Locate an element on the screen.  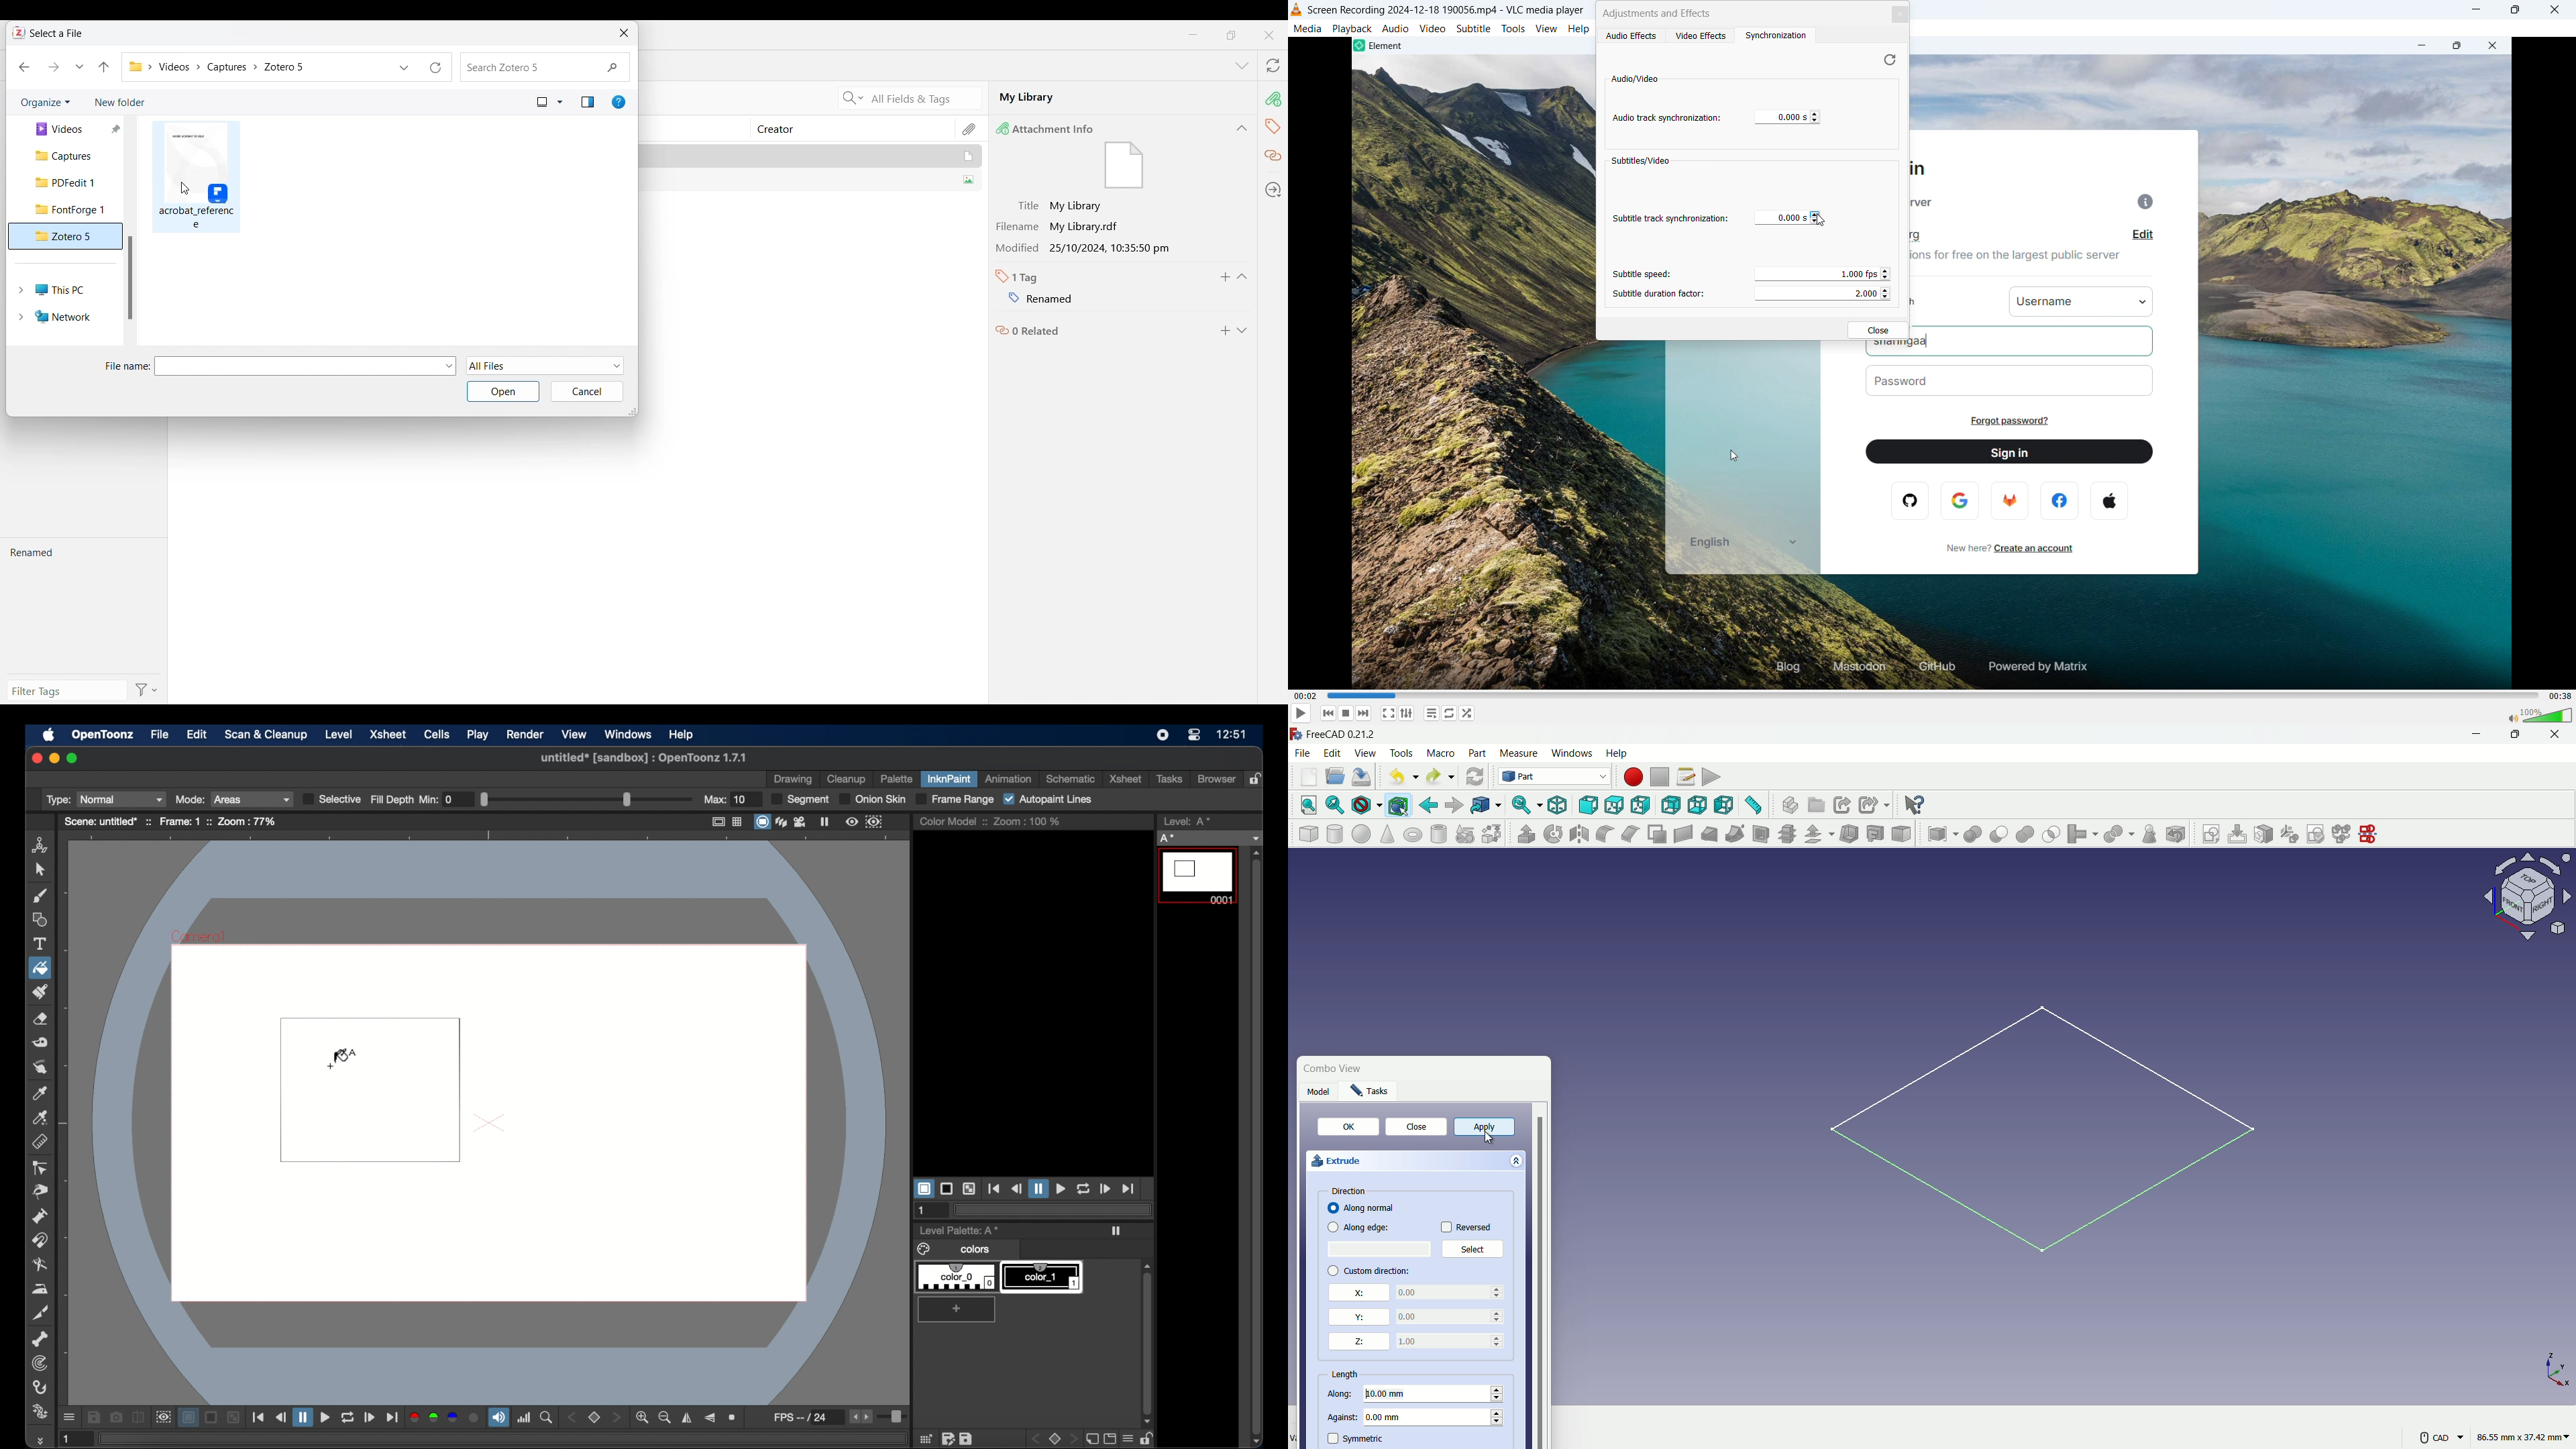
Add new folder is located at coordinates (120, 103).